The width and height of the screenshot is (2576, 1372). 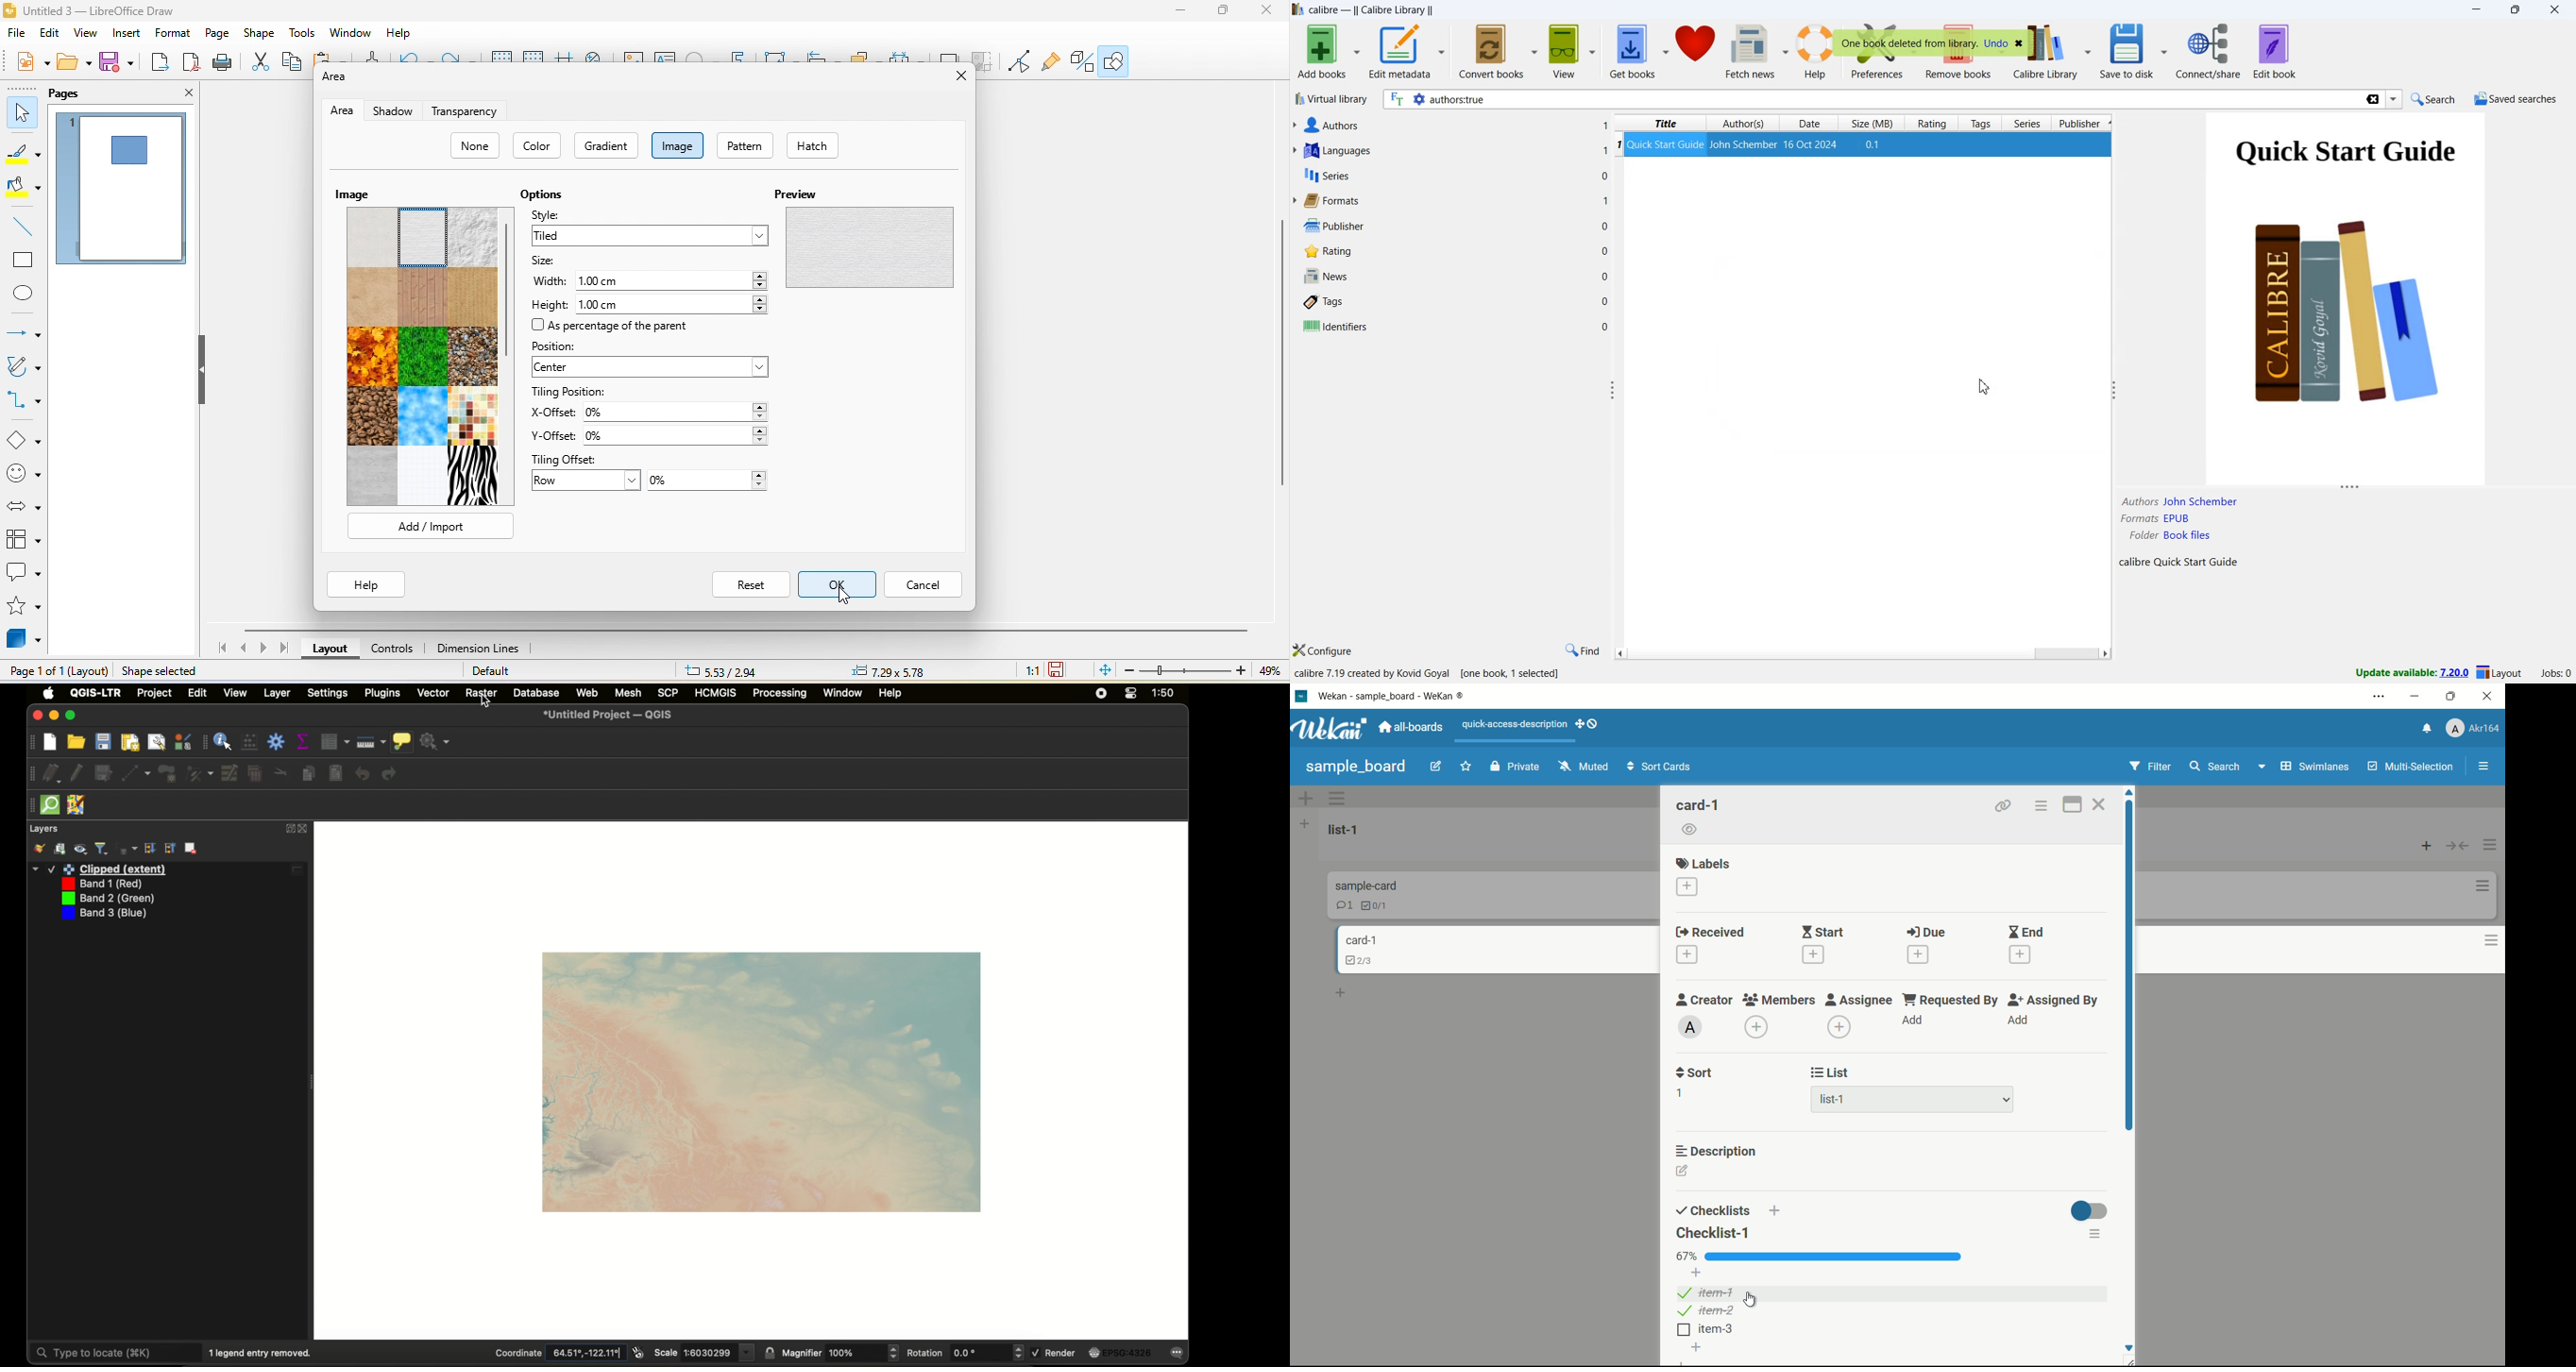 What do you see at coordinates (473, 416) in the screenshot?
I see `texture 12` at bounding box center [473, 416].